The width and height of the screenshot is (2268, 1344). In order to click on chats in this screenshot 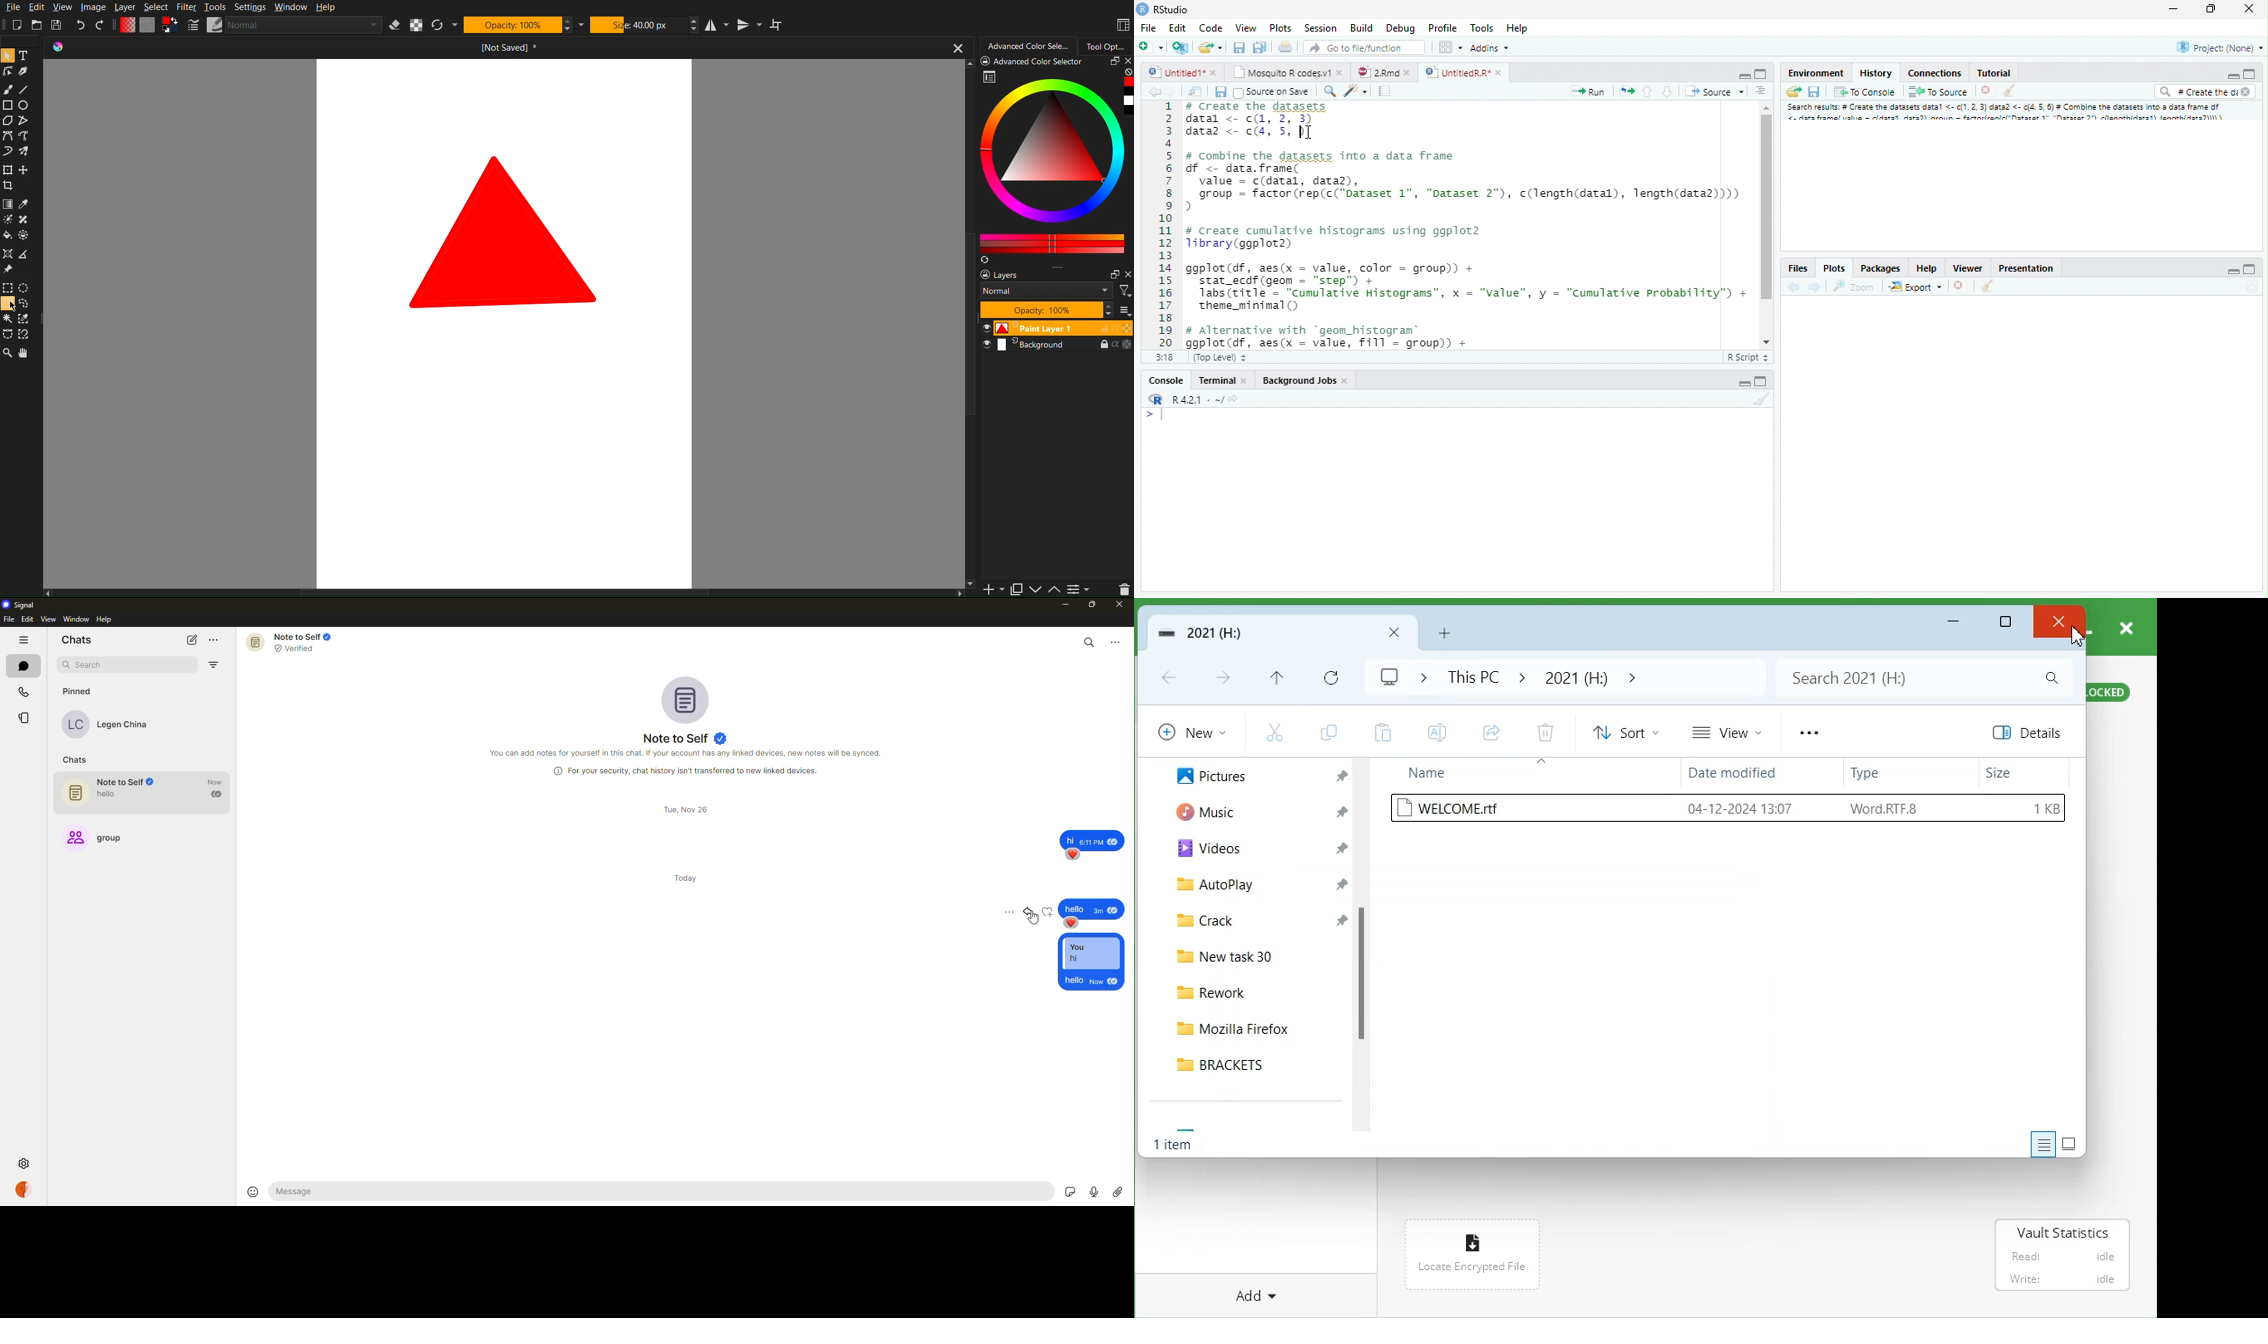, I will do `click(74, 759)`.